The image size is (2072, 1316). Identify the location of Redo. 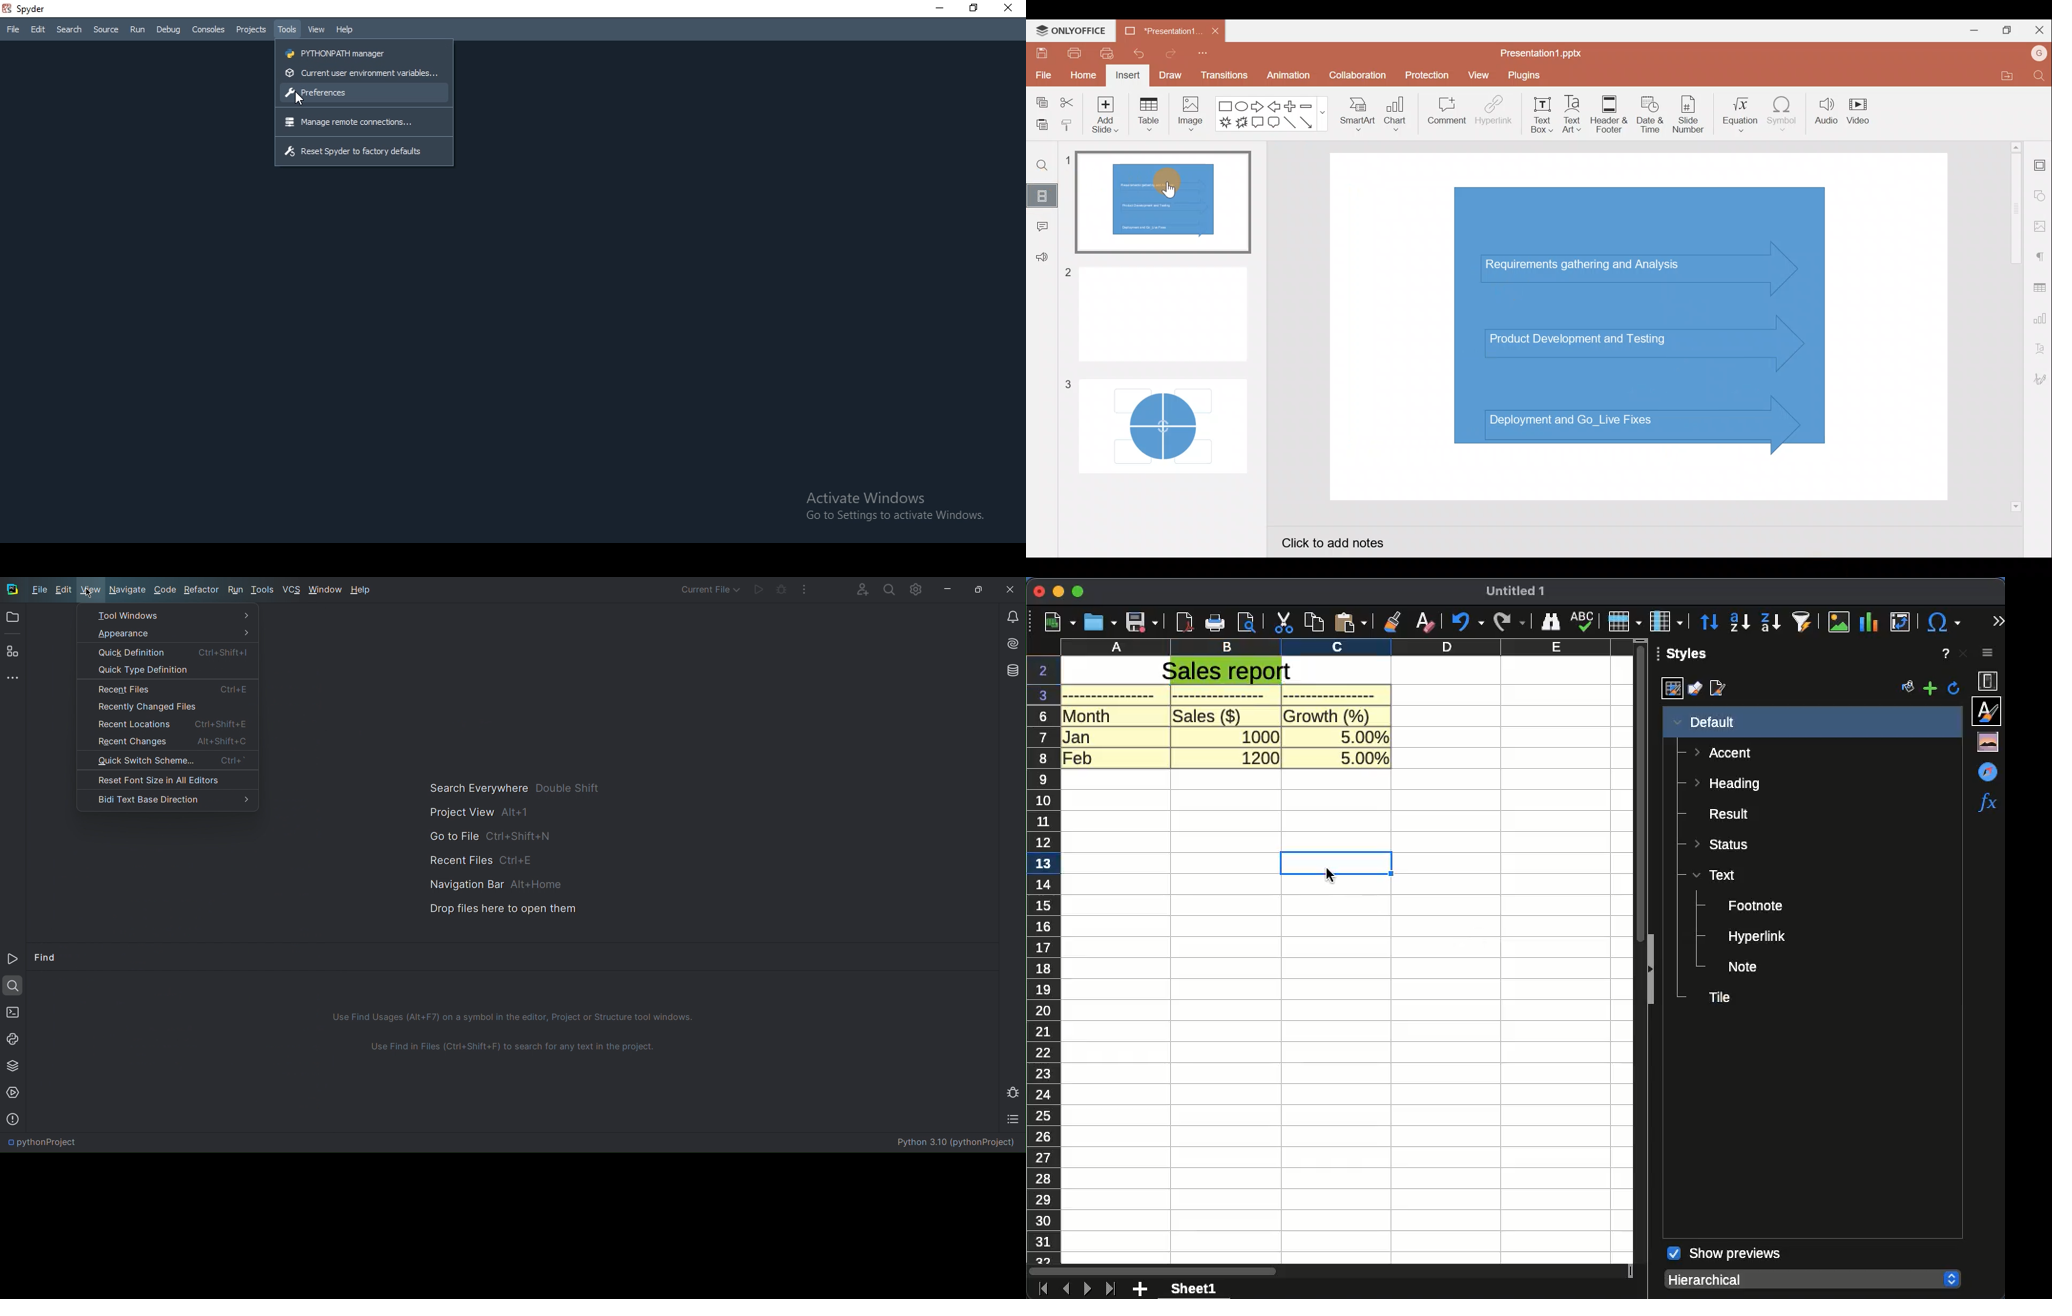
(1168, 56).